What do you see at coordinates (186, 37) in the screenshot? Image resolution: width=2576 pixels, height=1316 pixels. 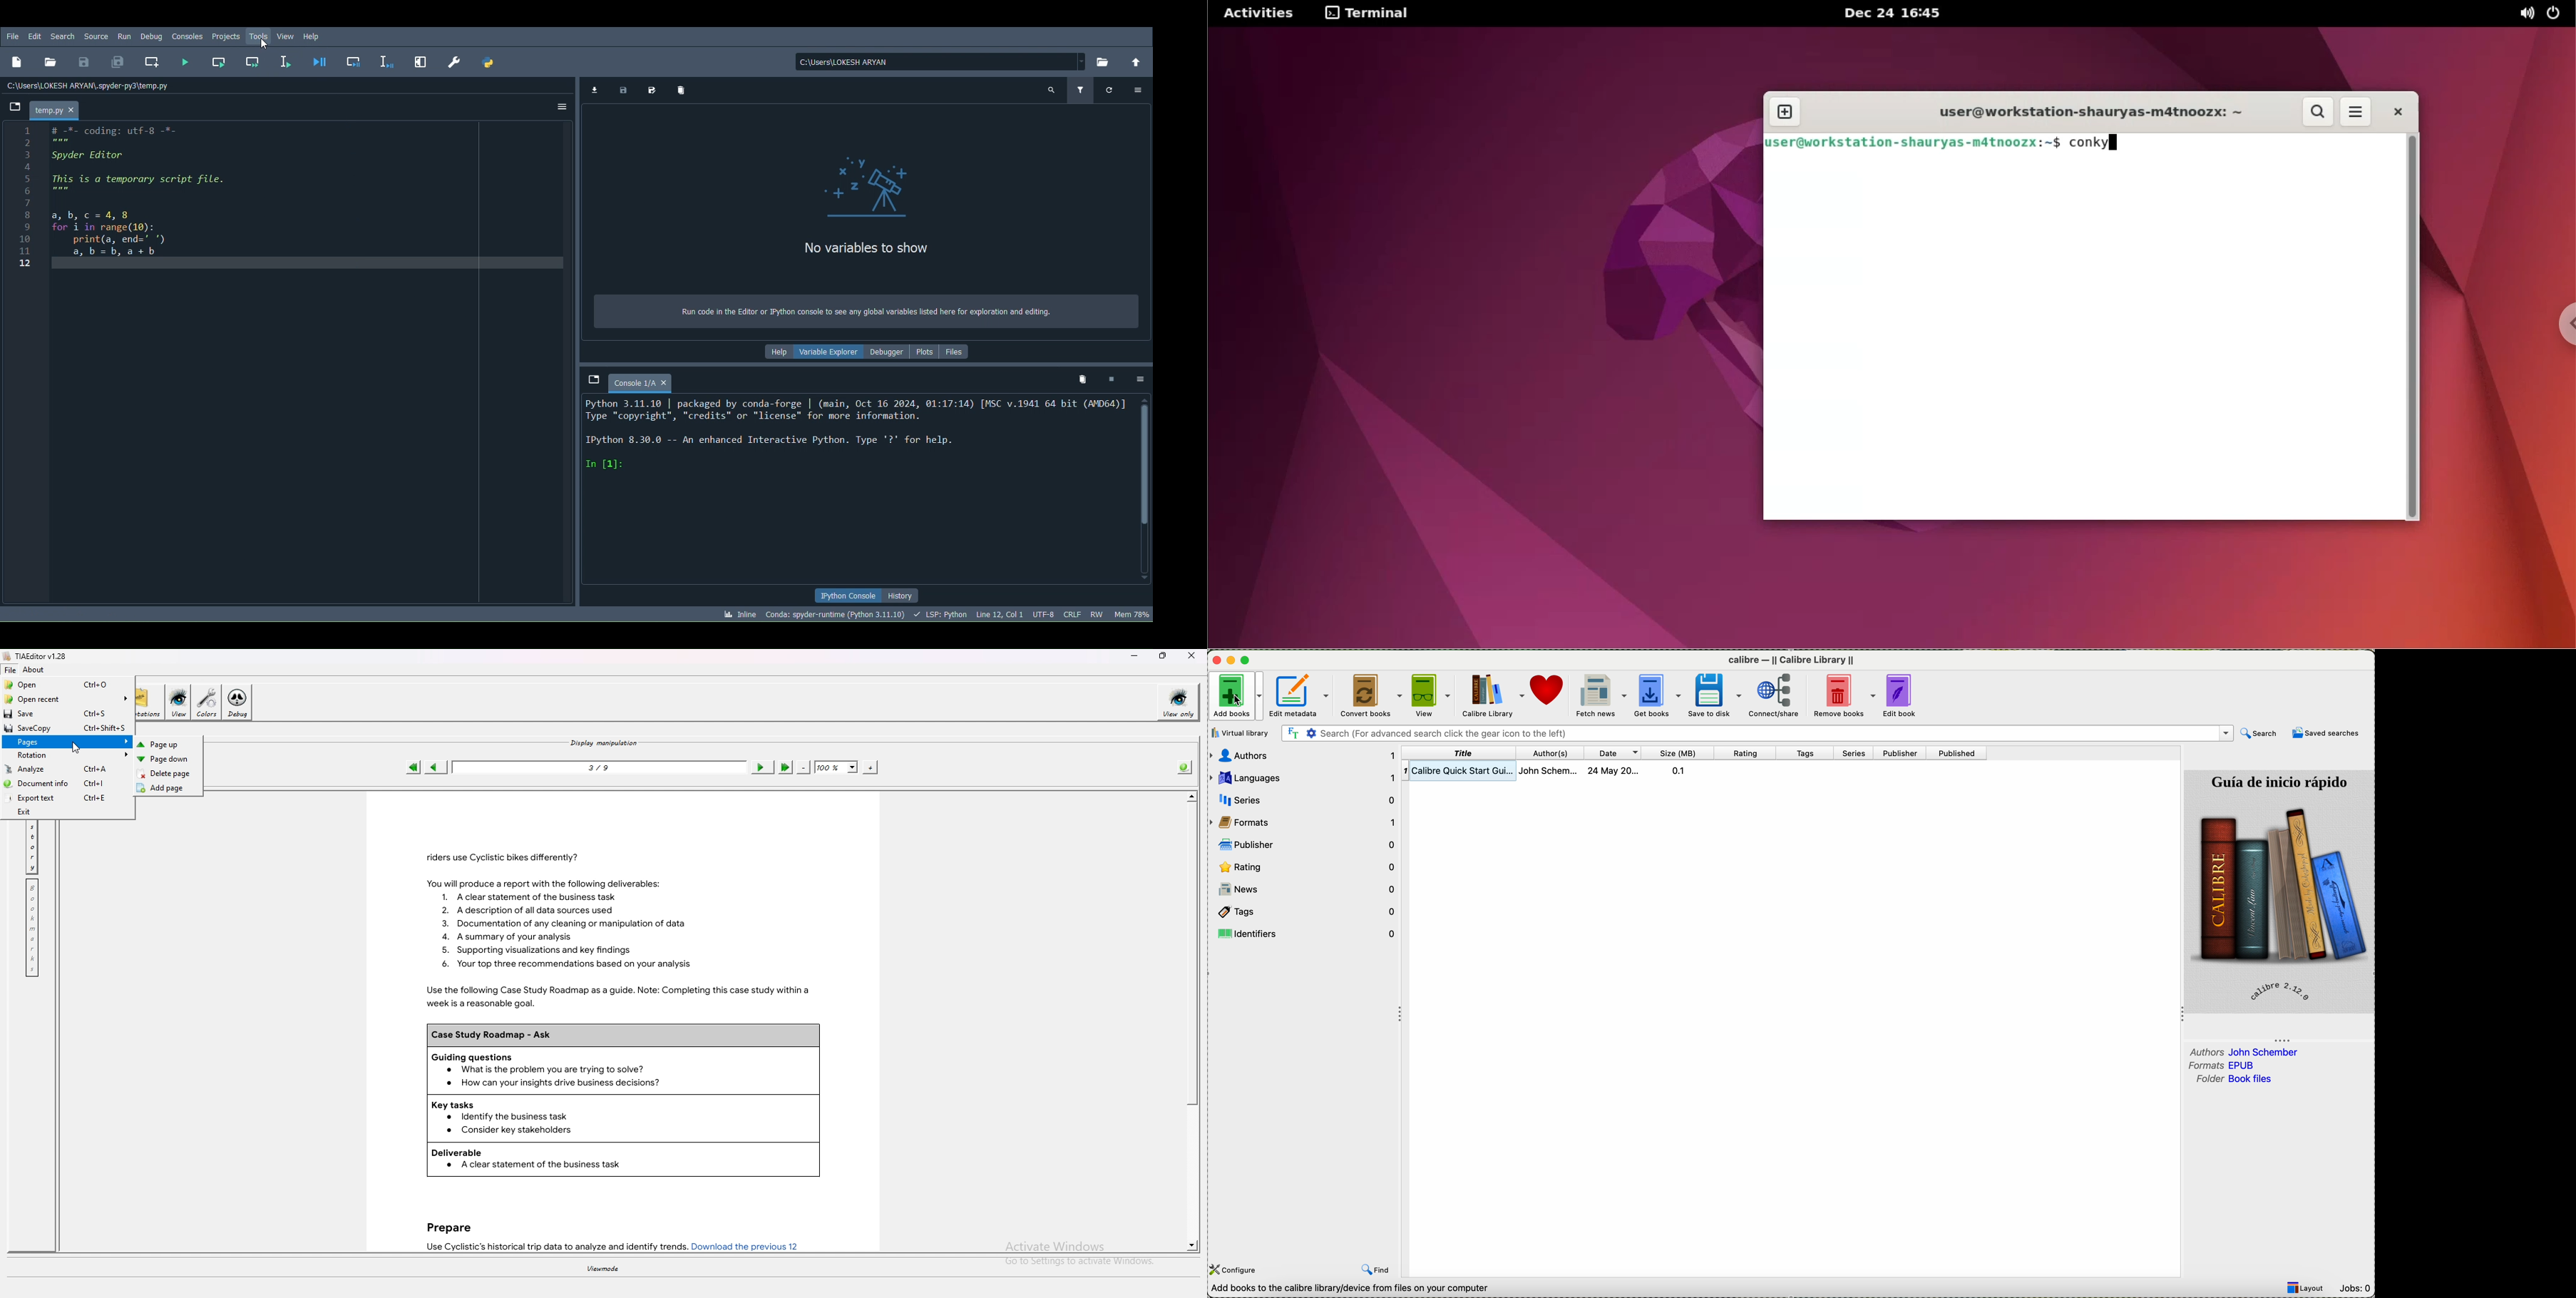 I see `Consoles` at bounding box center [186, 37].